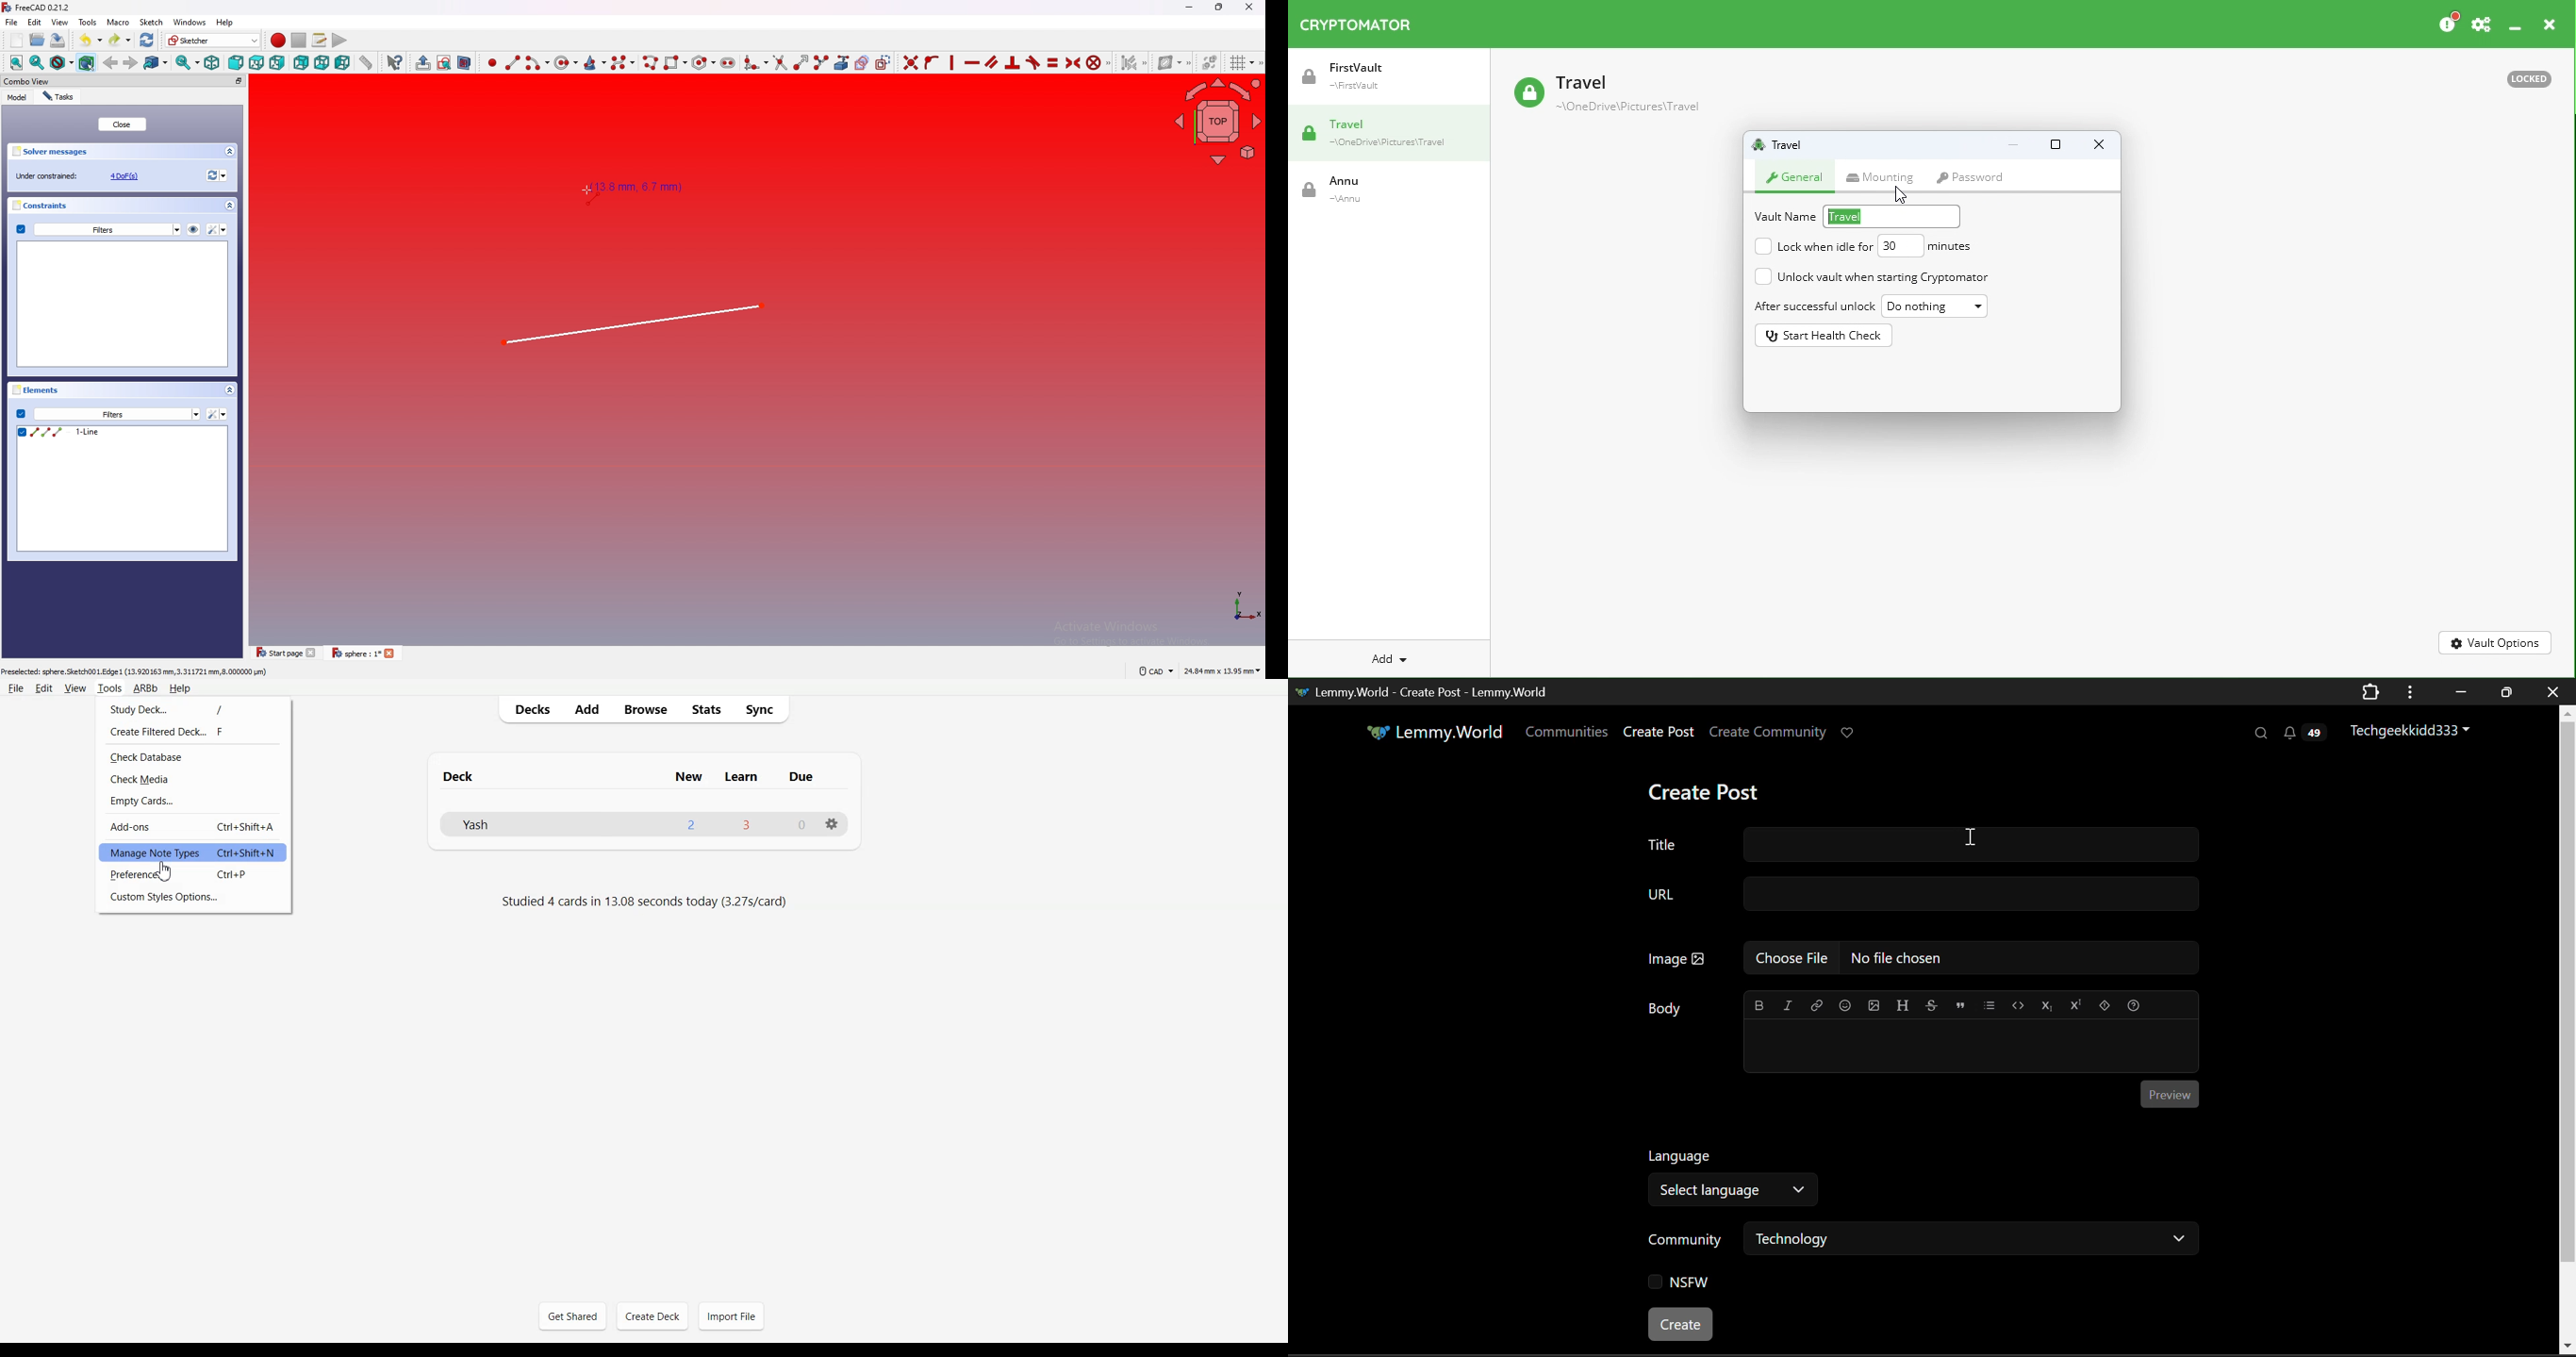 Image resolution: width=2576 pixels, height=1372 pixels. What do you see at coordinates (20, 229) in the screenshot?
I see `Check` at bounding box center [20, 229].